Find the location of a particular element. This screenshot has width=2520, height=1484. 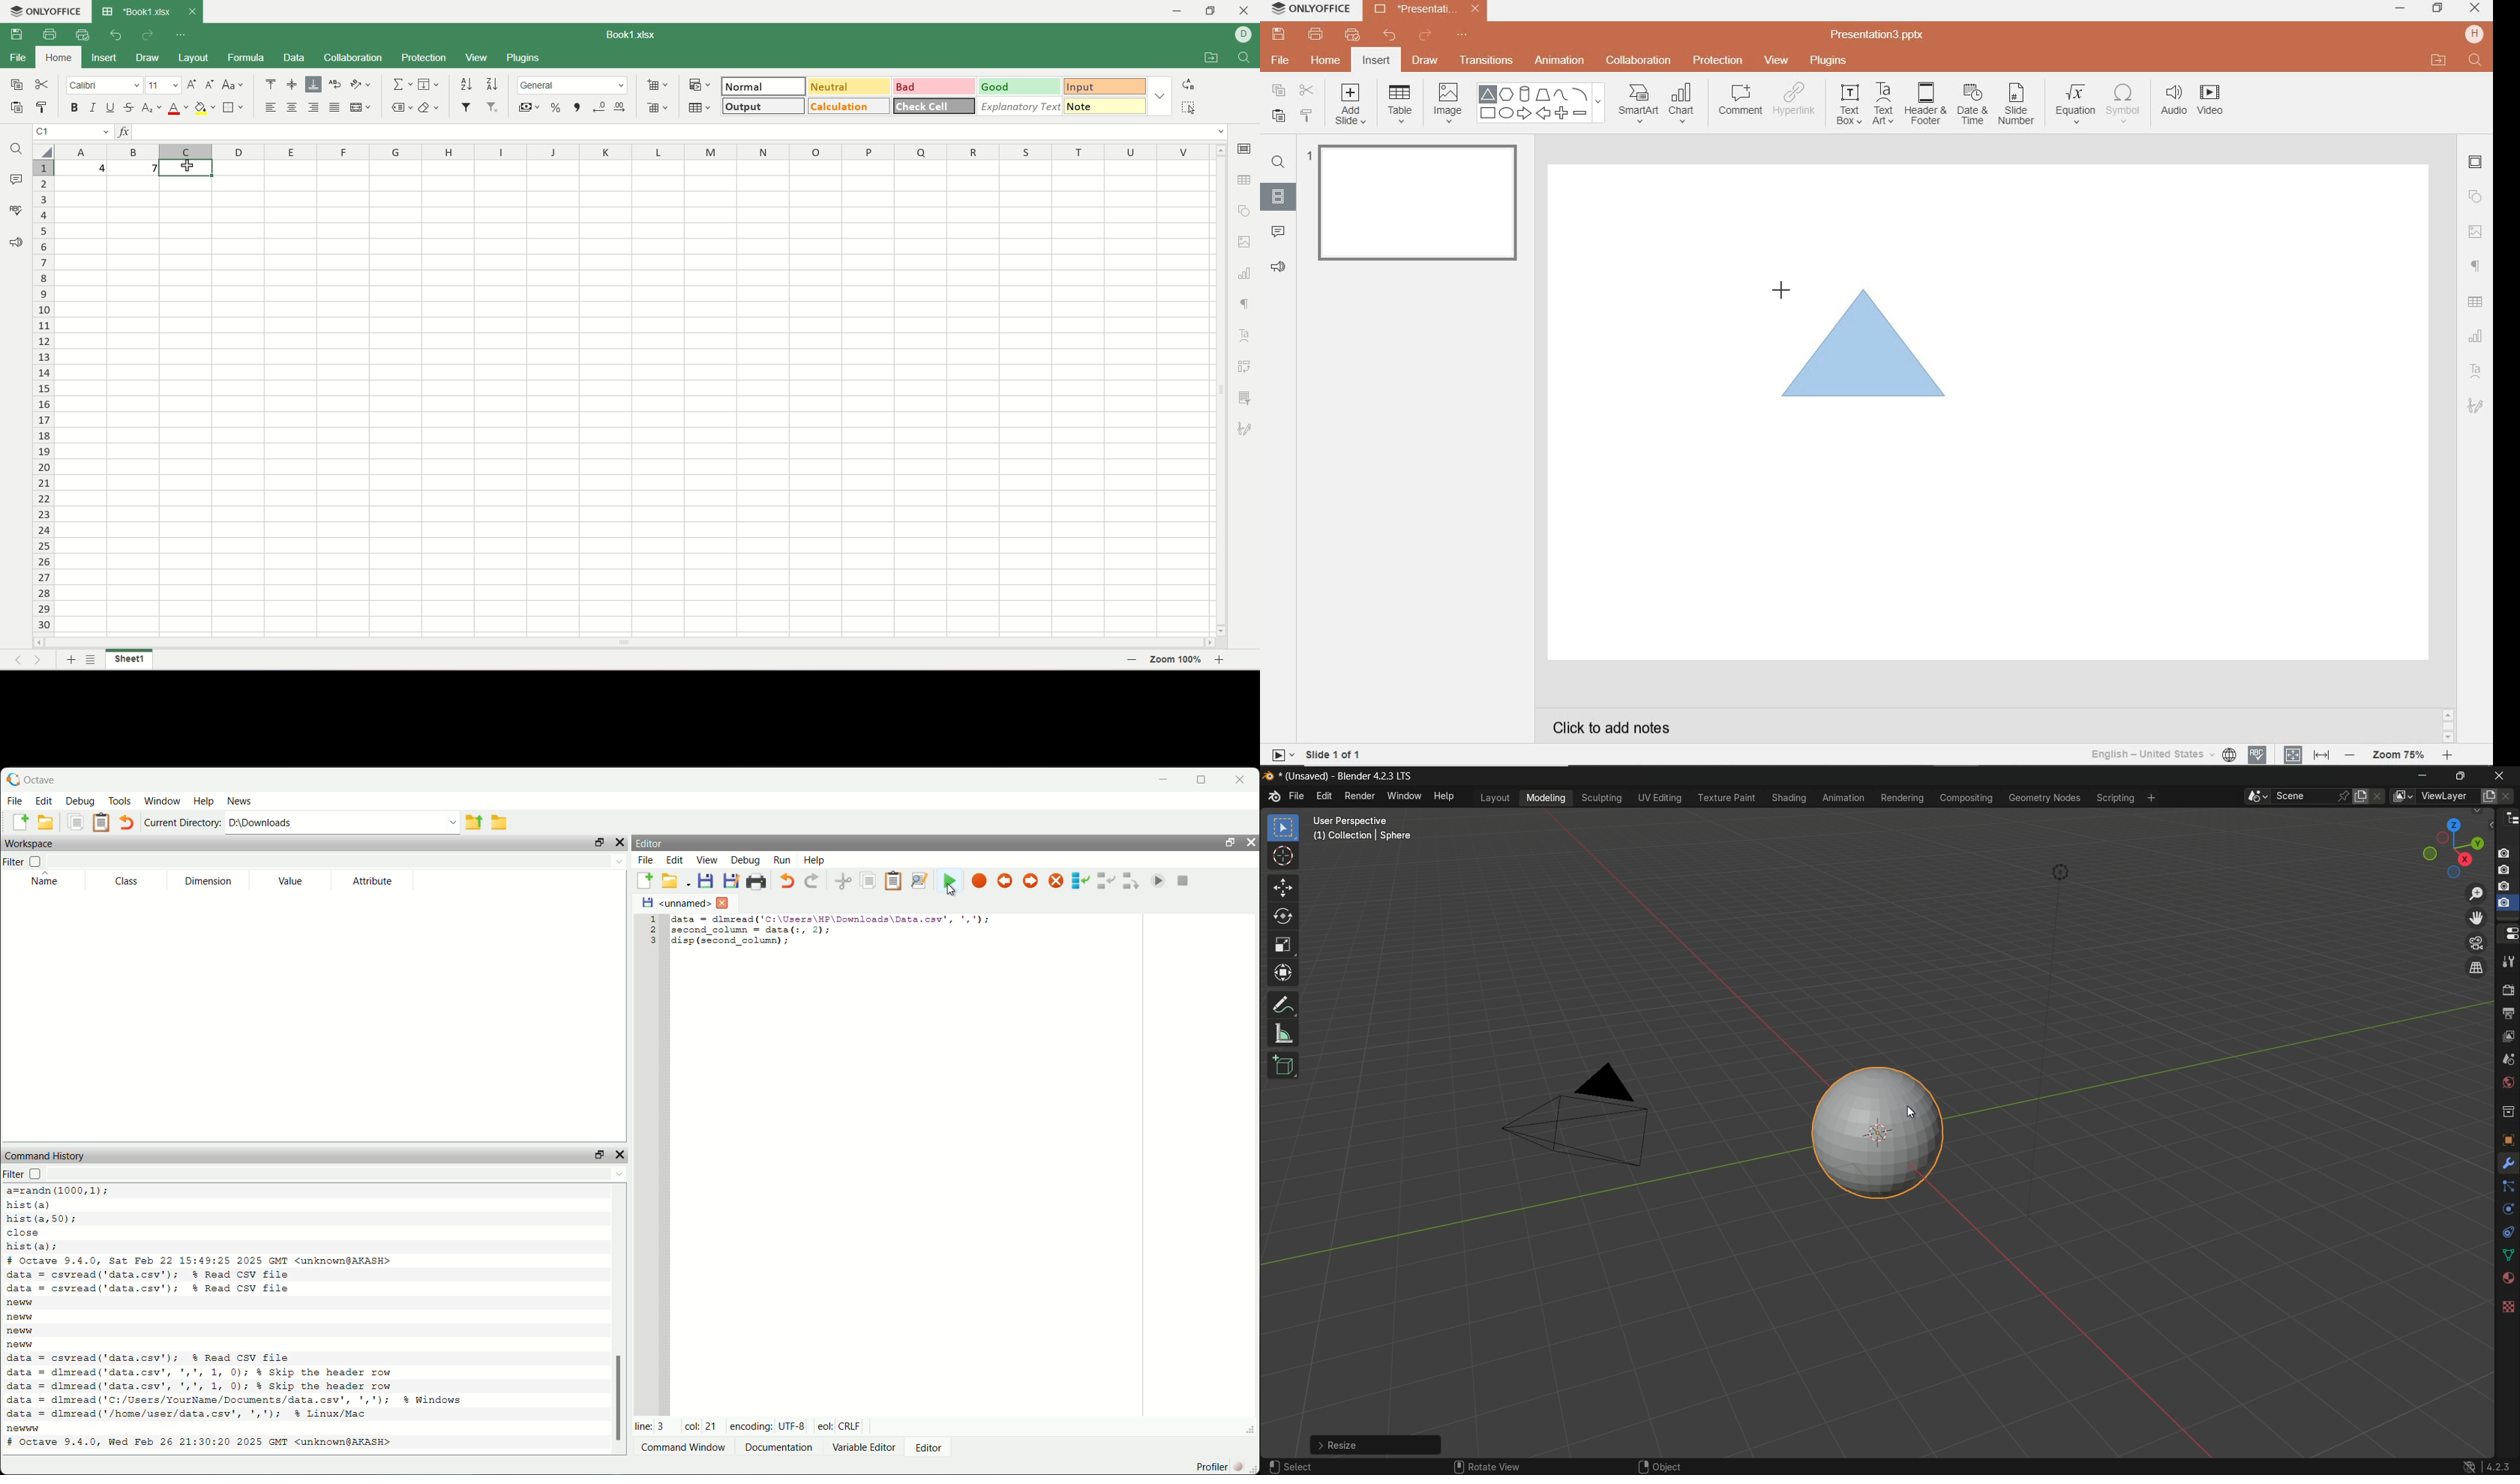

selected capture is located at coordinates (2506, 906).